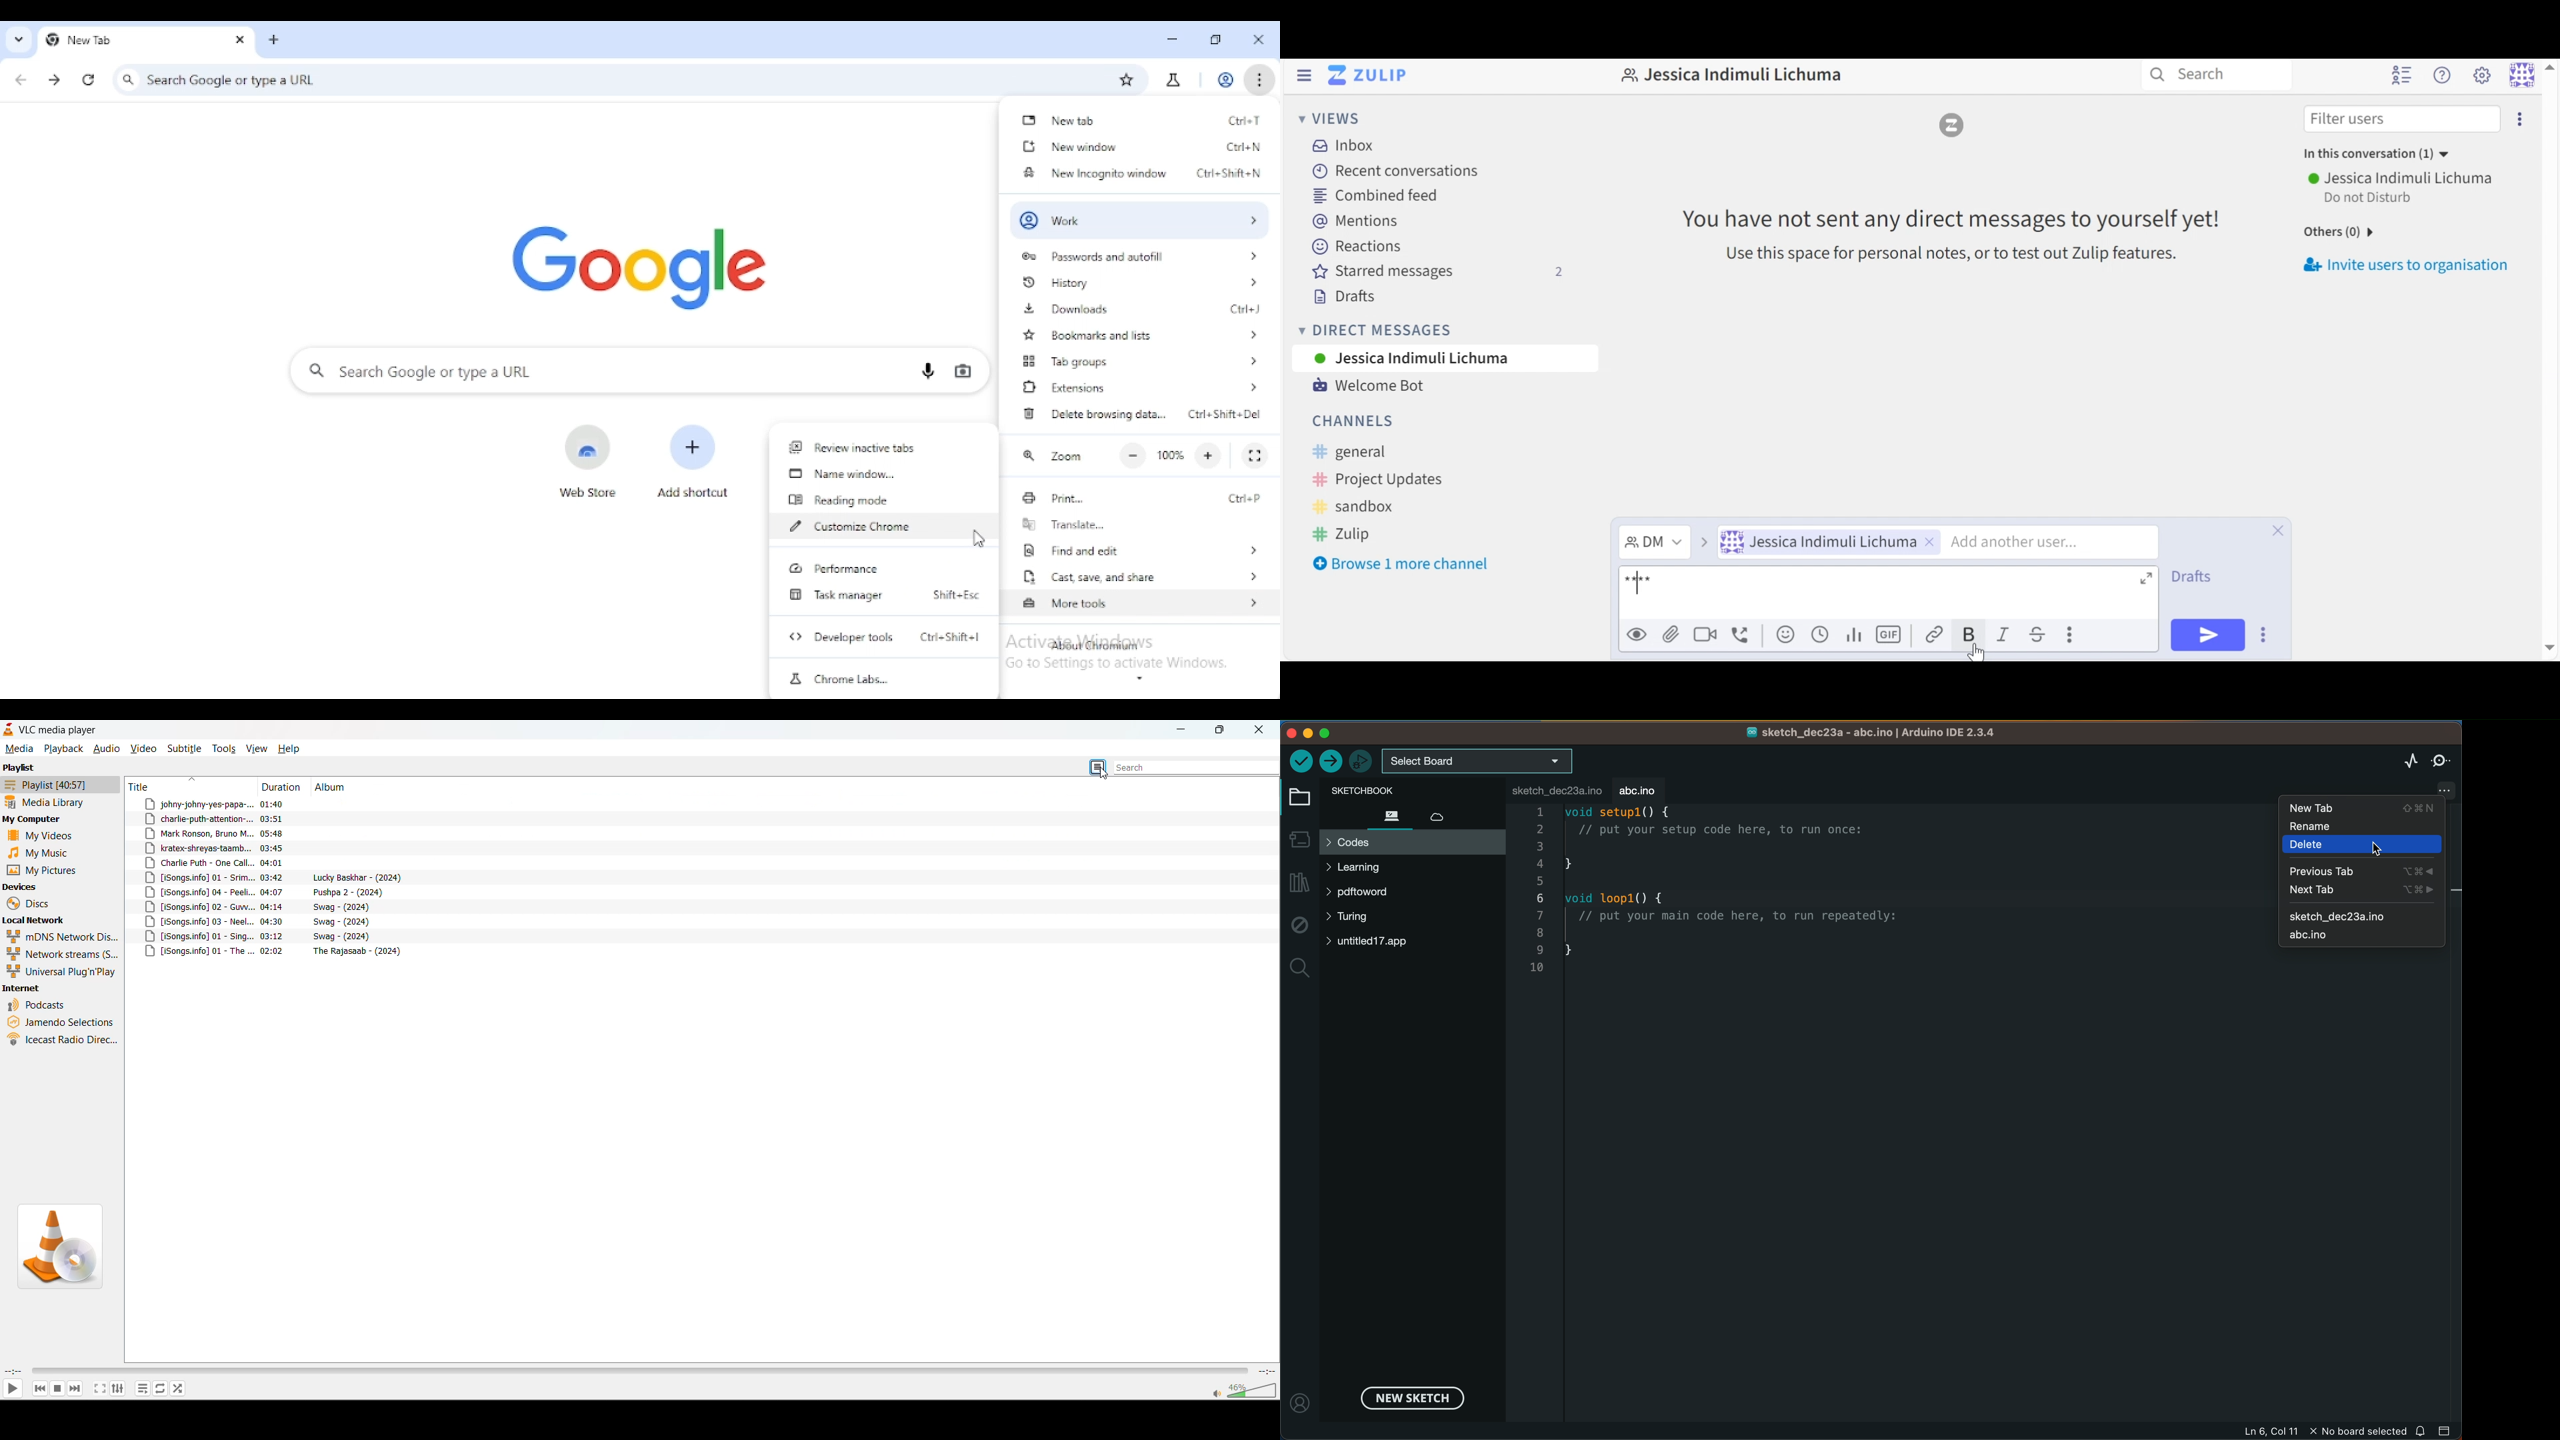  What do you see at coordinates (1423, 359) in the screenshot?
I see `User` at bounding box center [1423, 359].